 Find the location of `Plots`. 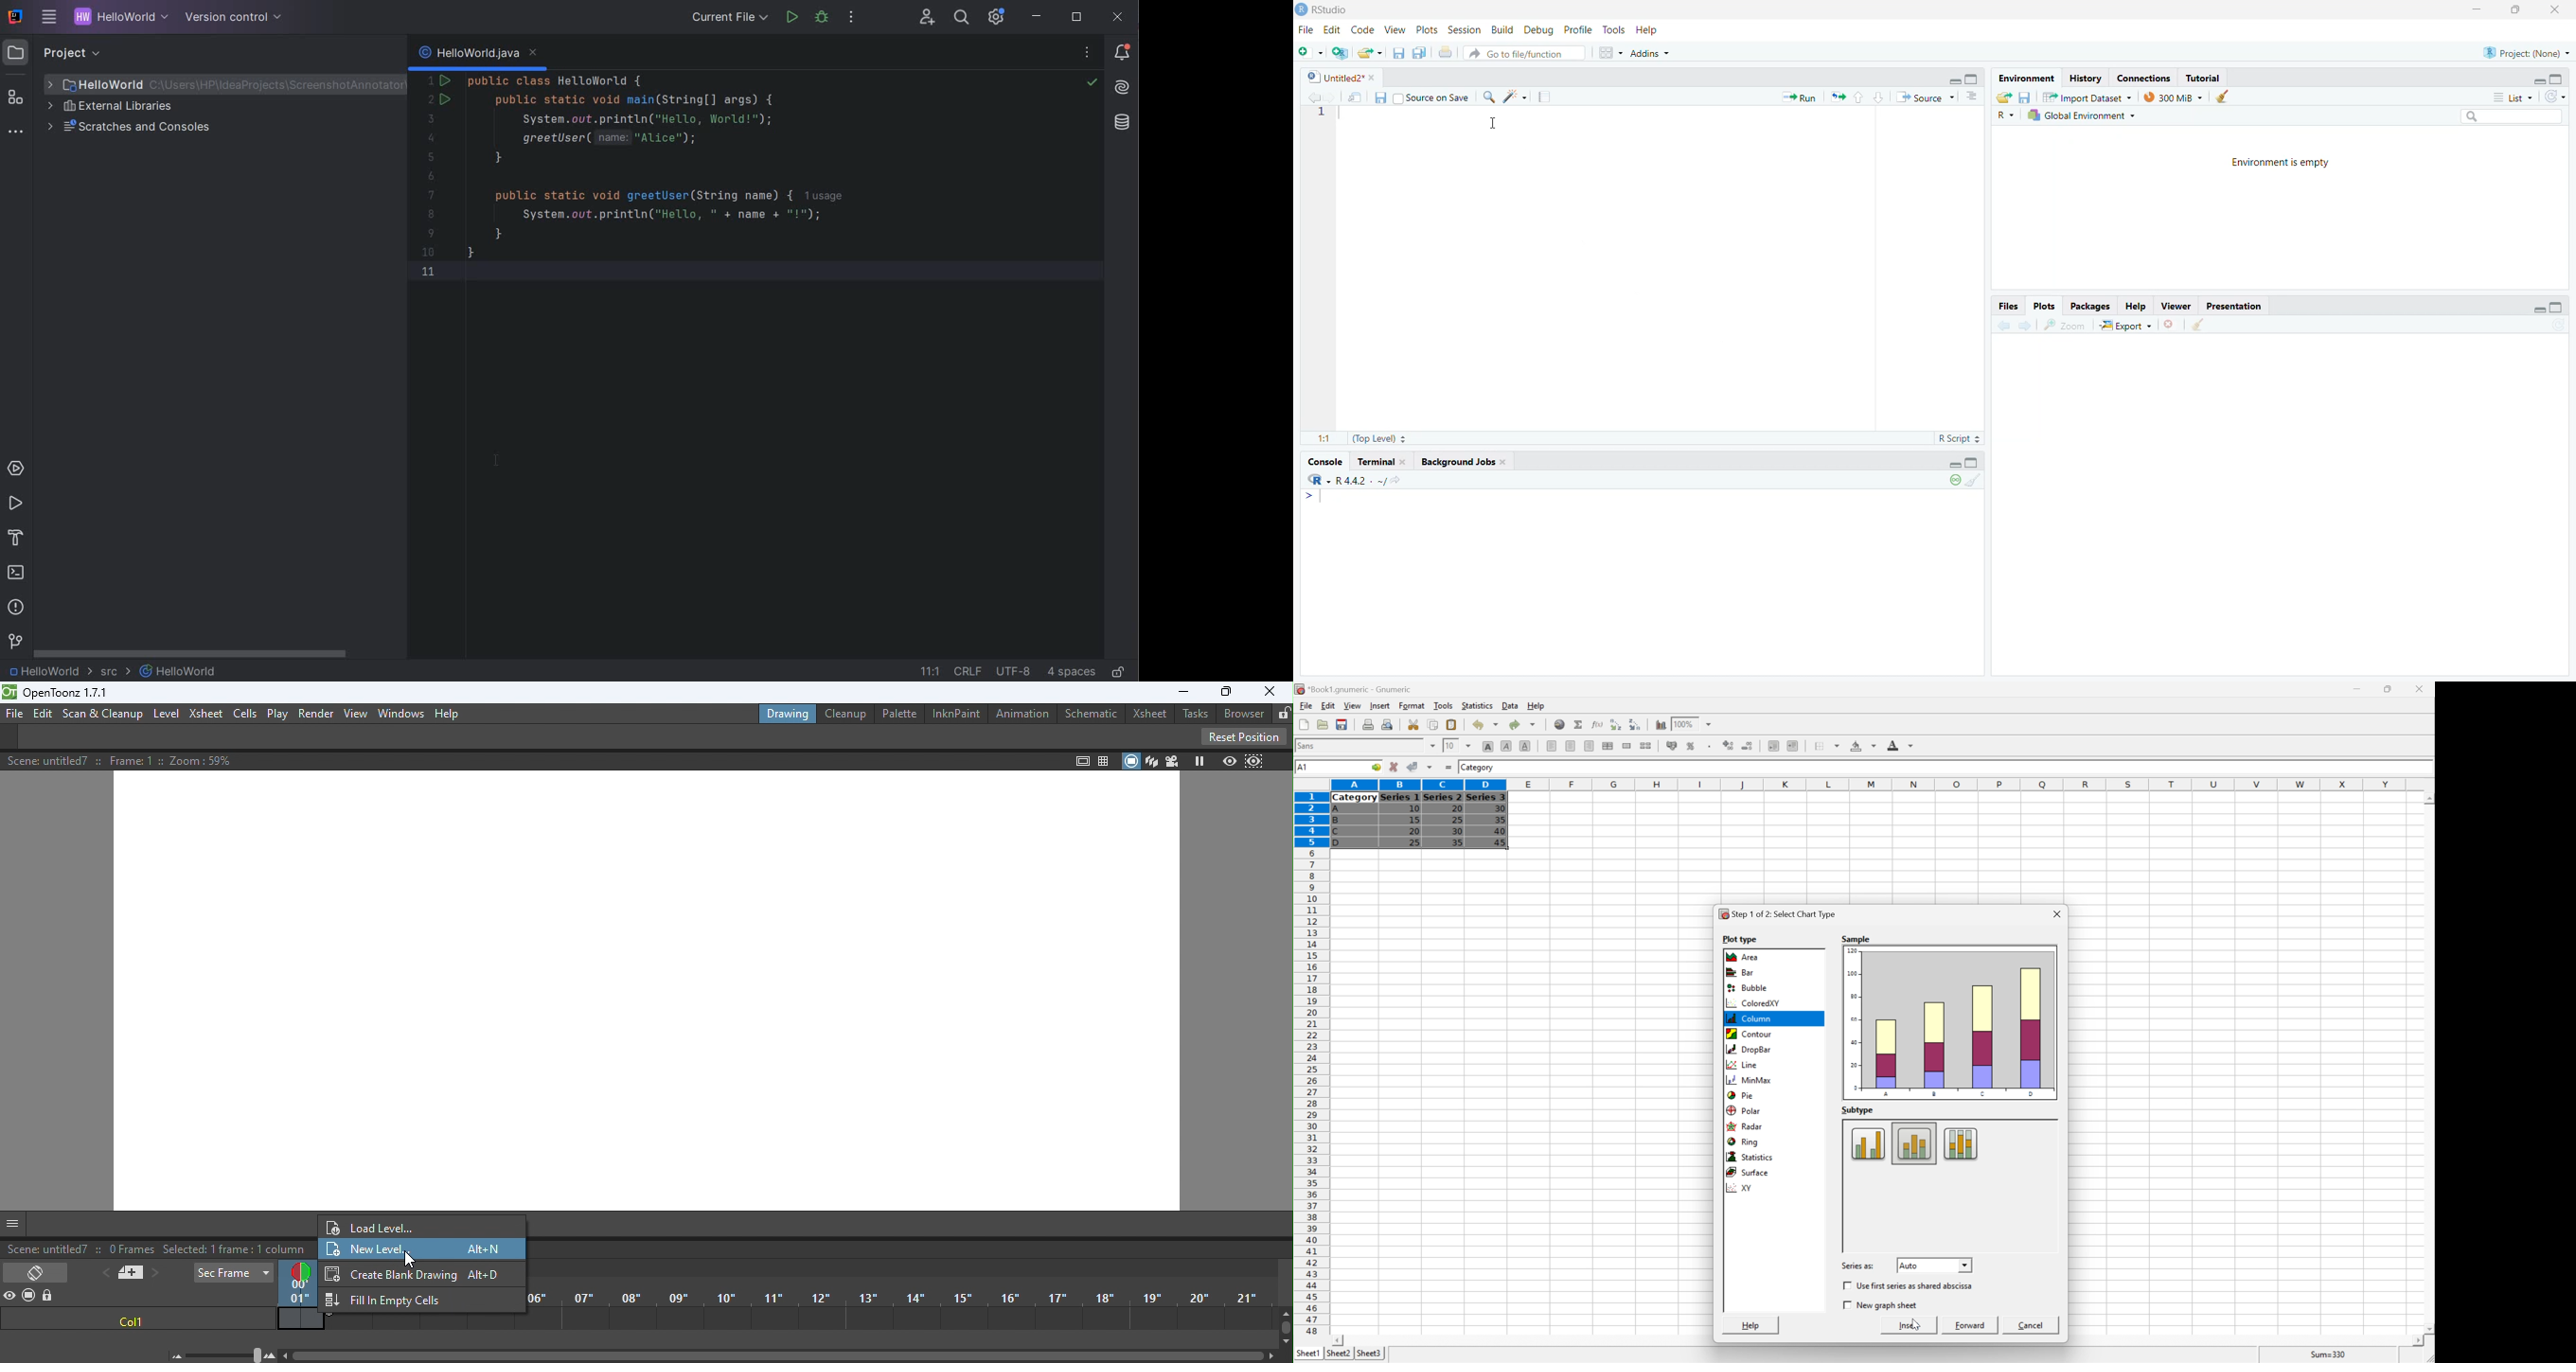

Plots is located at coordinates (1428, 31).